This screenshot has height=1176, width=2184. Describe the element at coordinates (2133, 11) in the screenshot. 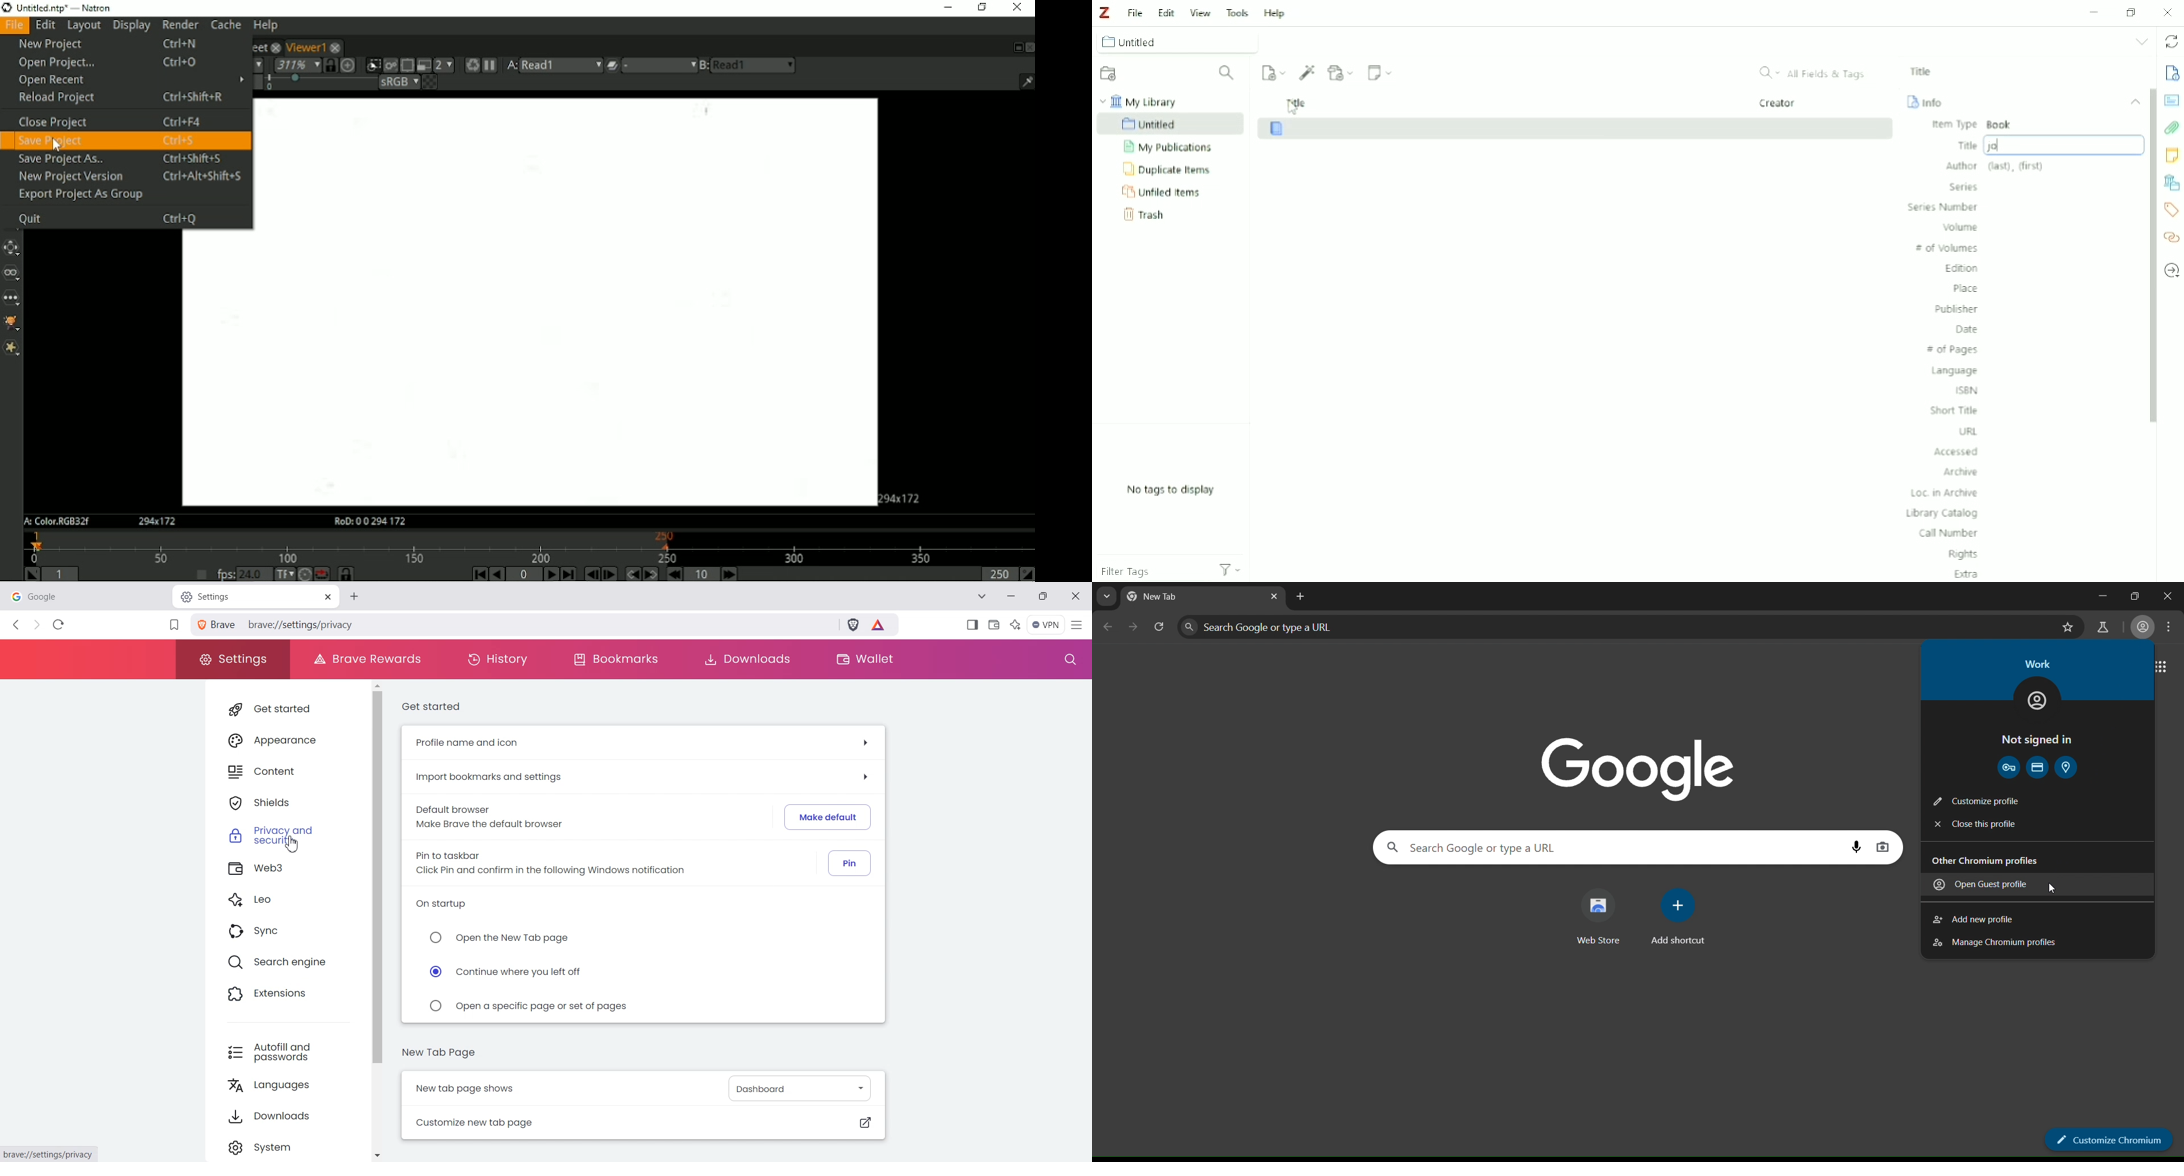

I see `Restore down` at that location.